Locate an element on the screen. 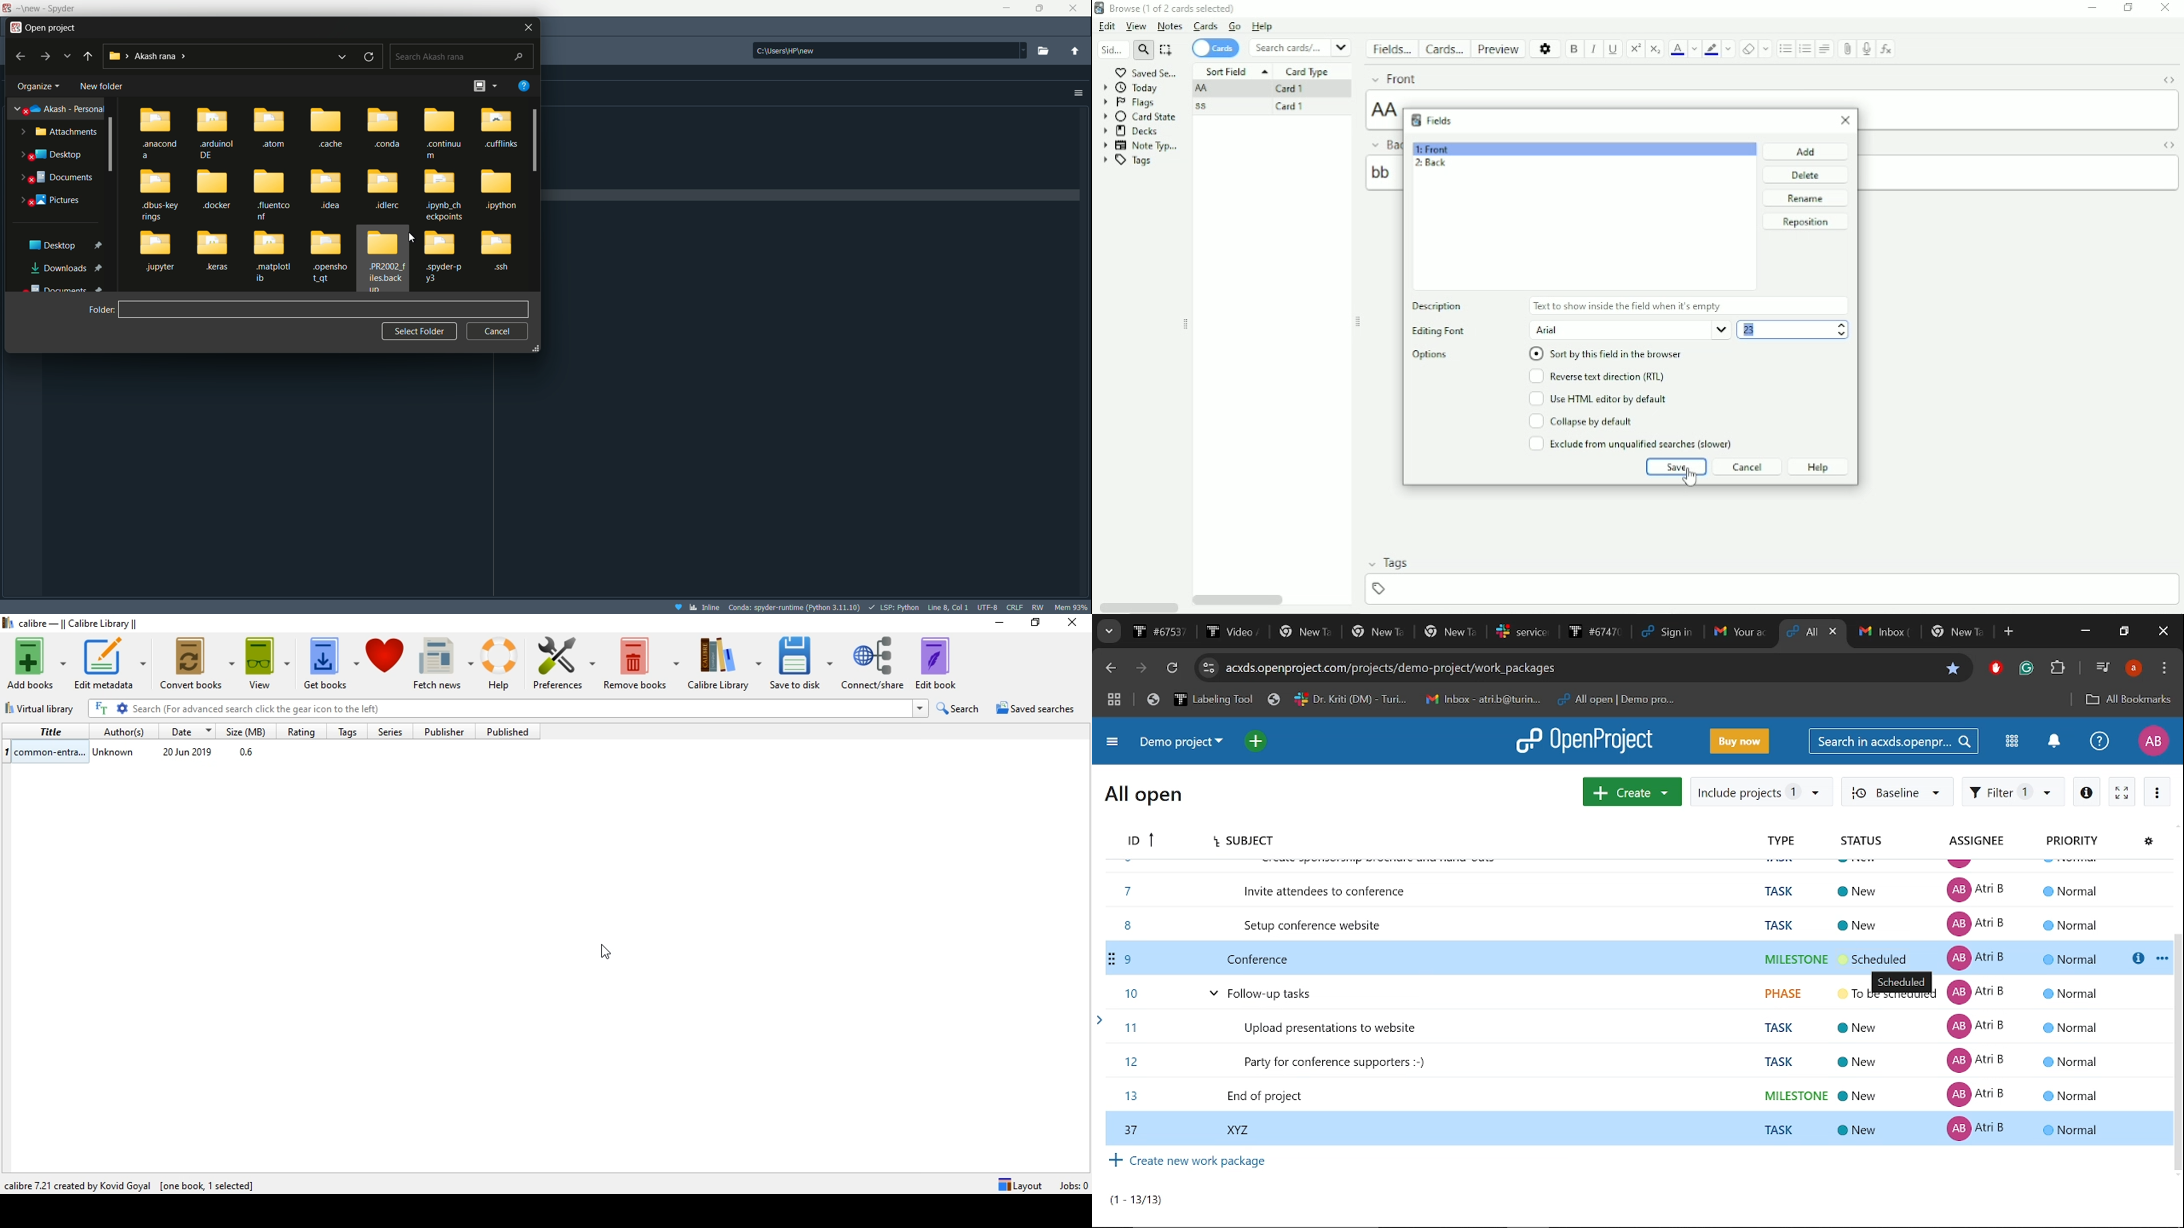 Image resolution: width=2184 pixels, height=1232 pixels. app logo is located at coordinates (15, 26).